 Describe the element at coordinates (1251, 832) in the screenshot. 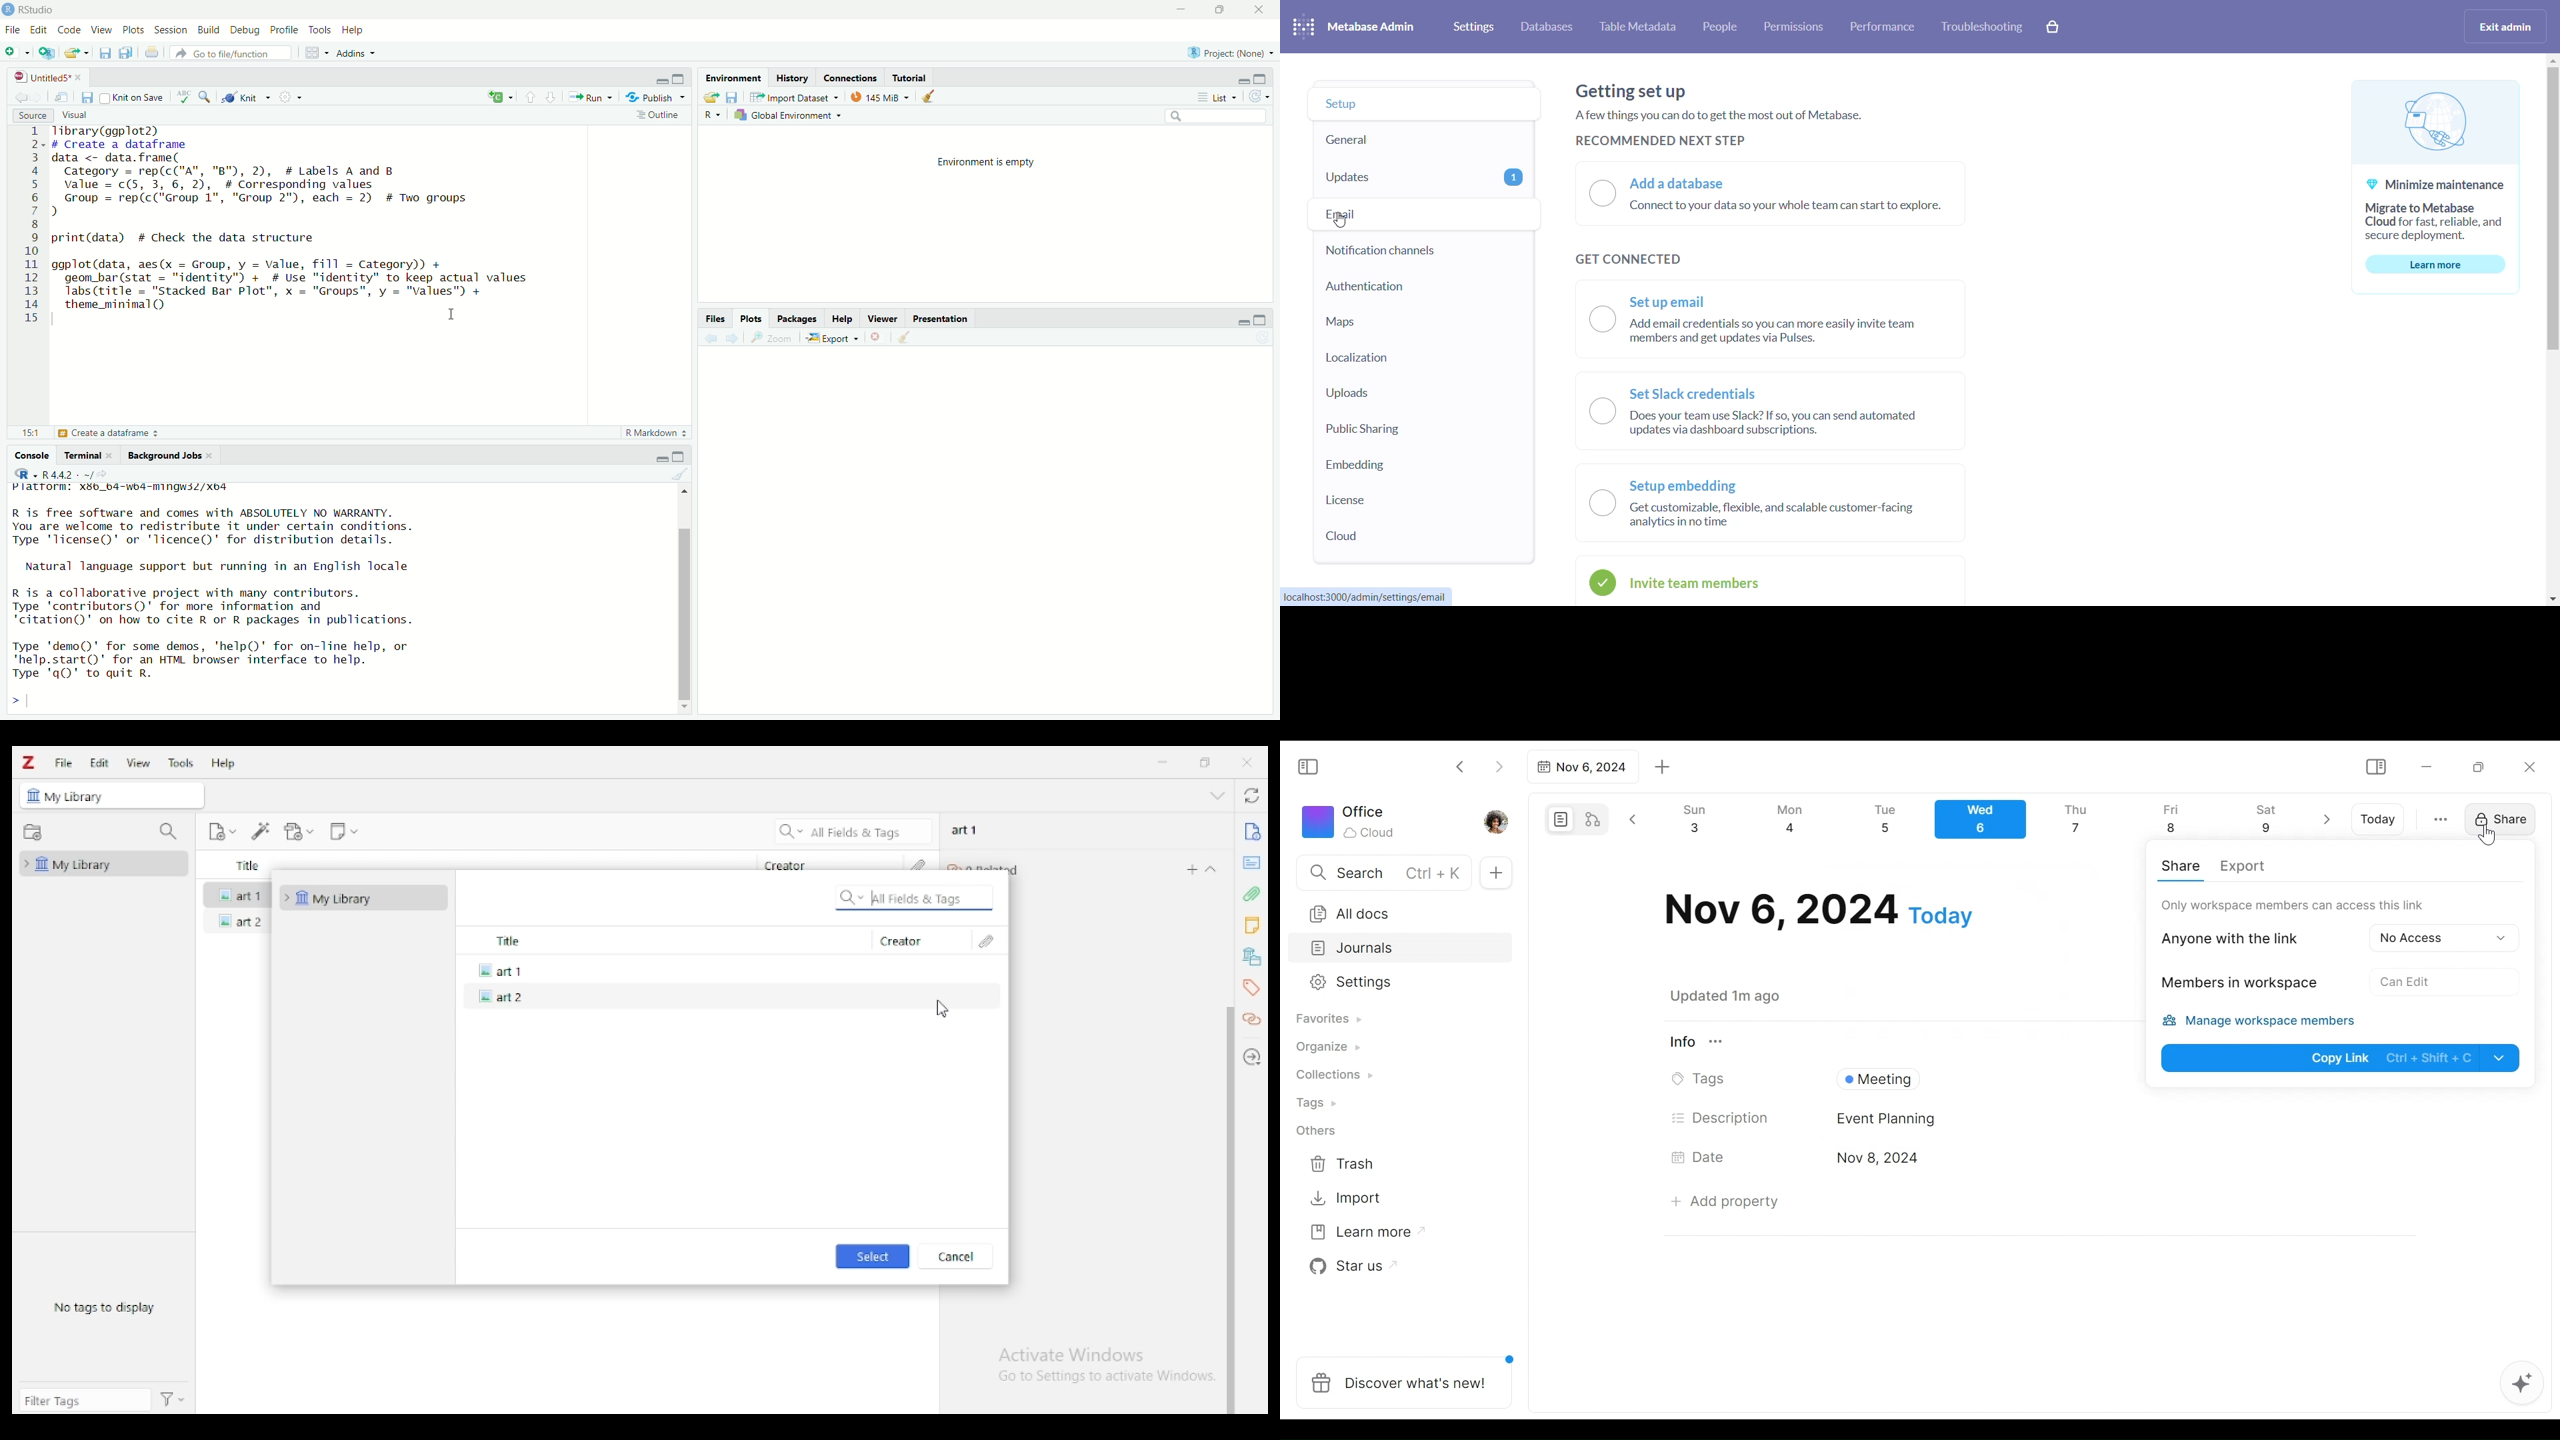

I see `info` at that location.